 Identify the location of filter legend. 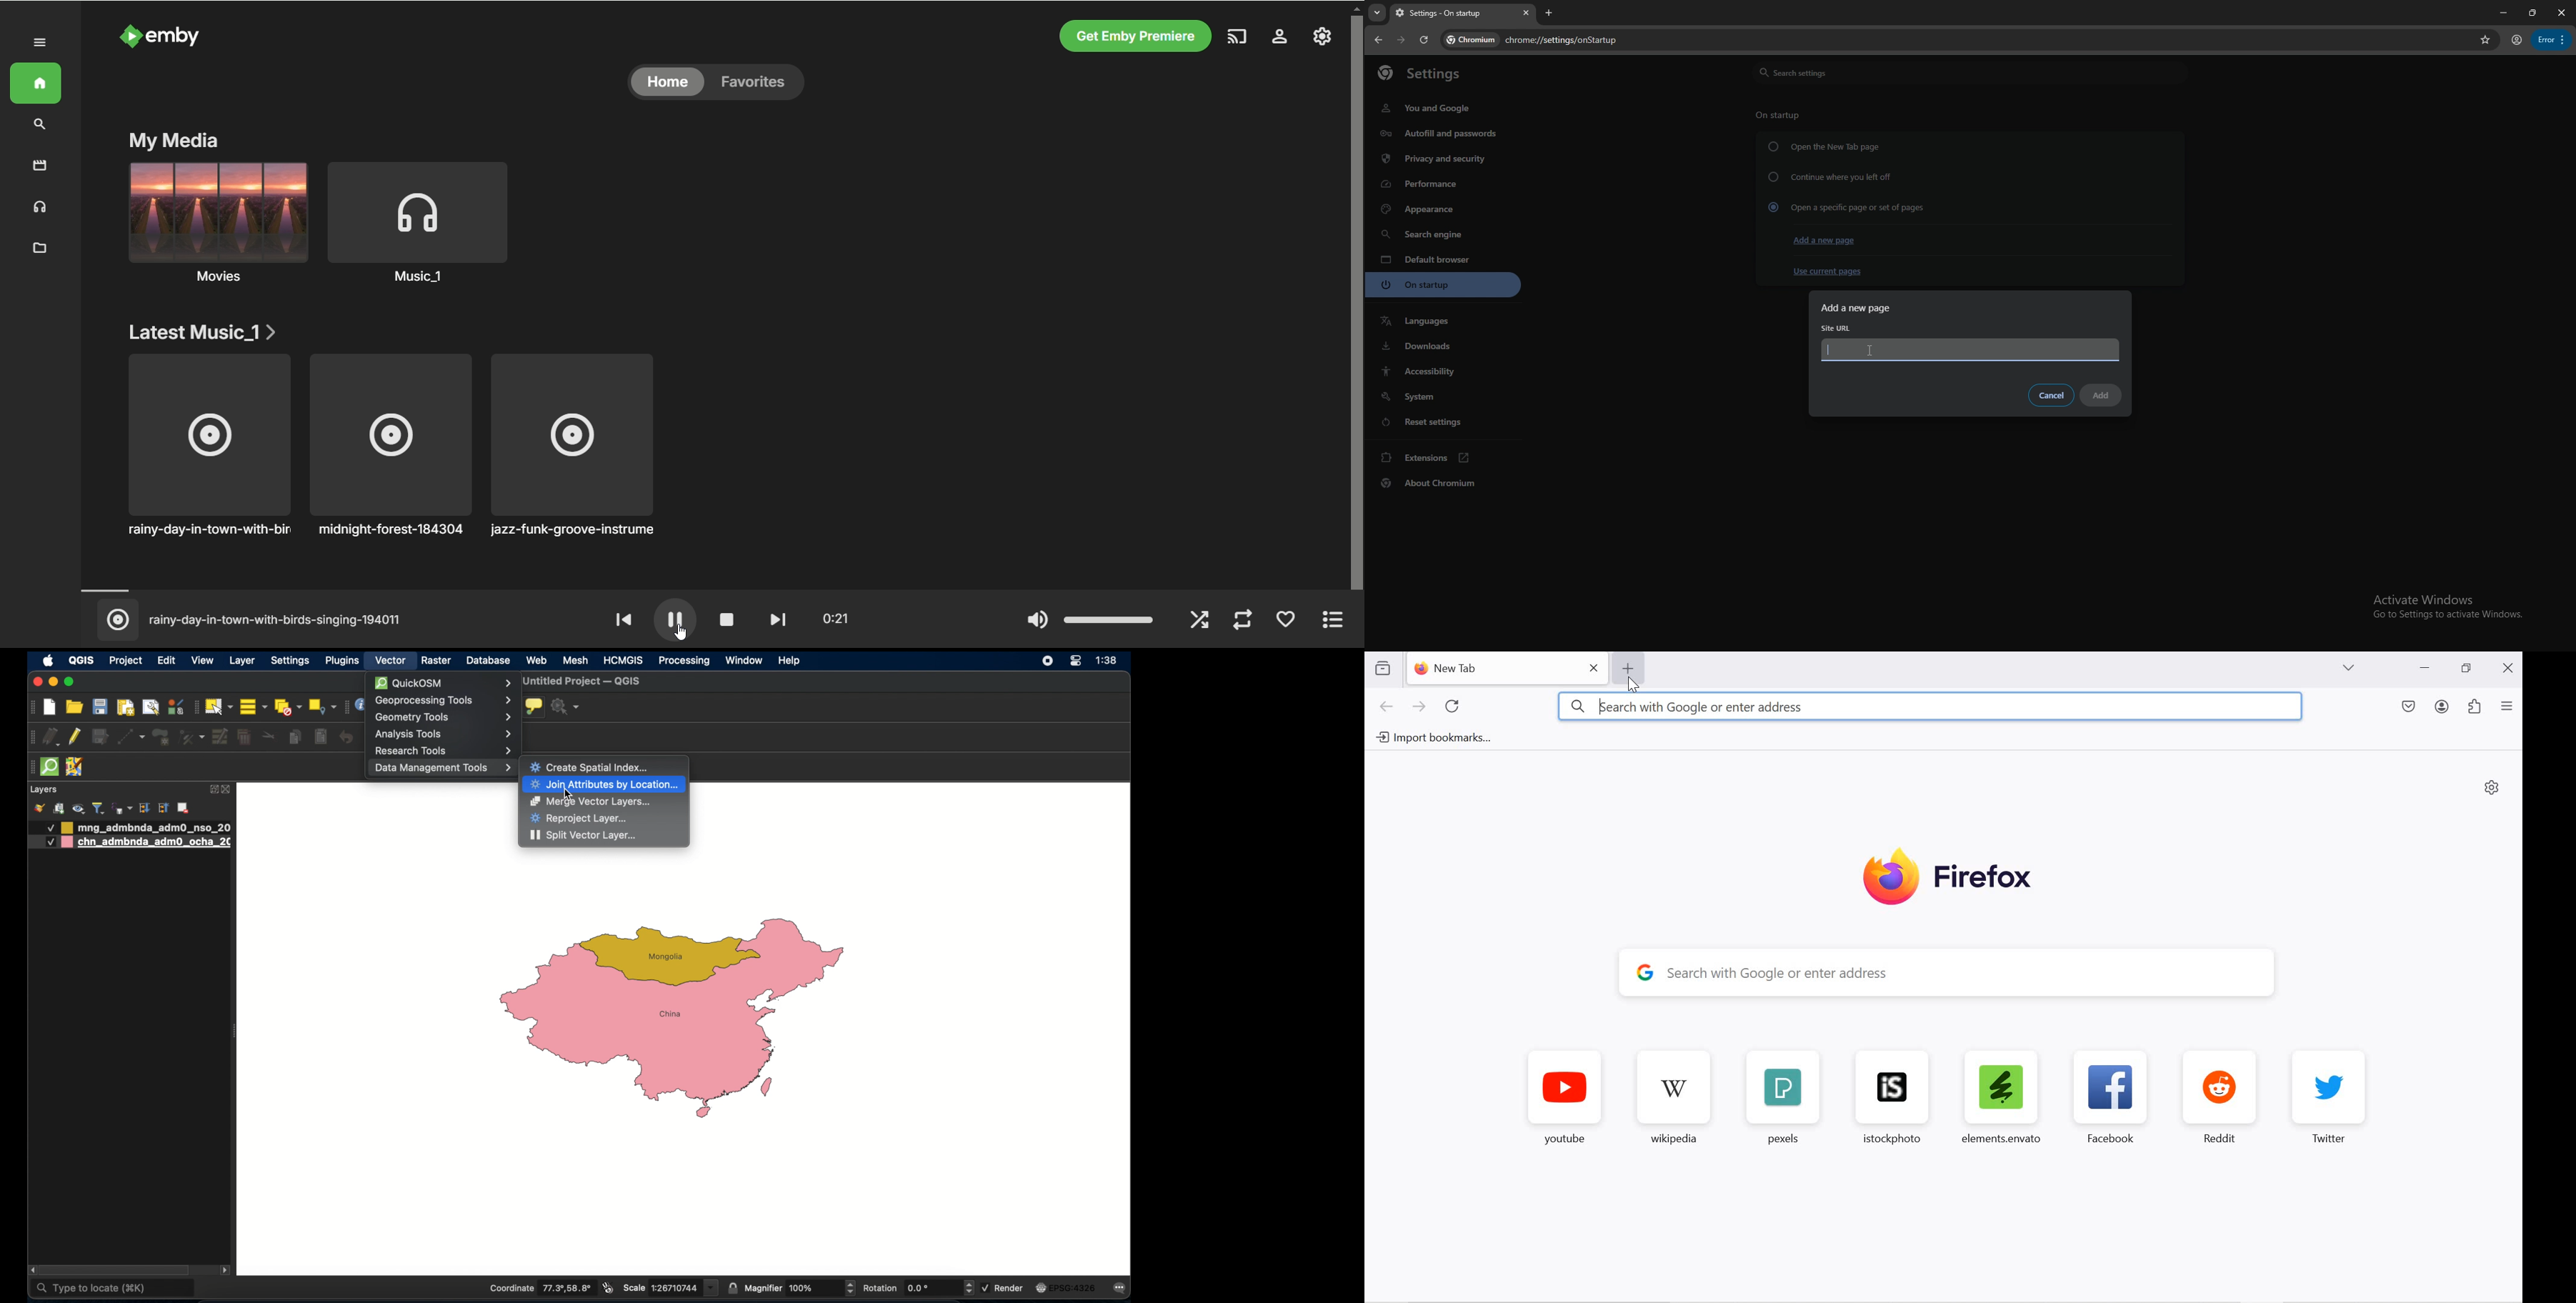
(98, 808).